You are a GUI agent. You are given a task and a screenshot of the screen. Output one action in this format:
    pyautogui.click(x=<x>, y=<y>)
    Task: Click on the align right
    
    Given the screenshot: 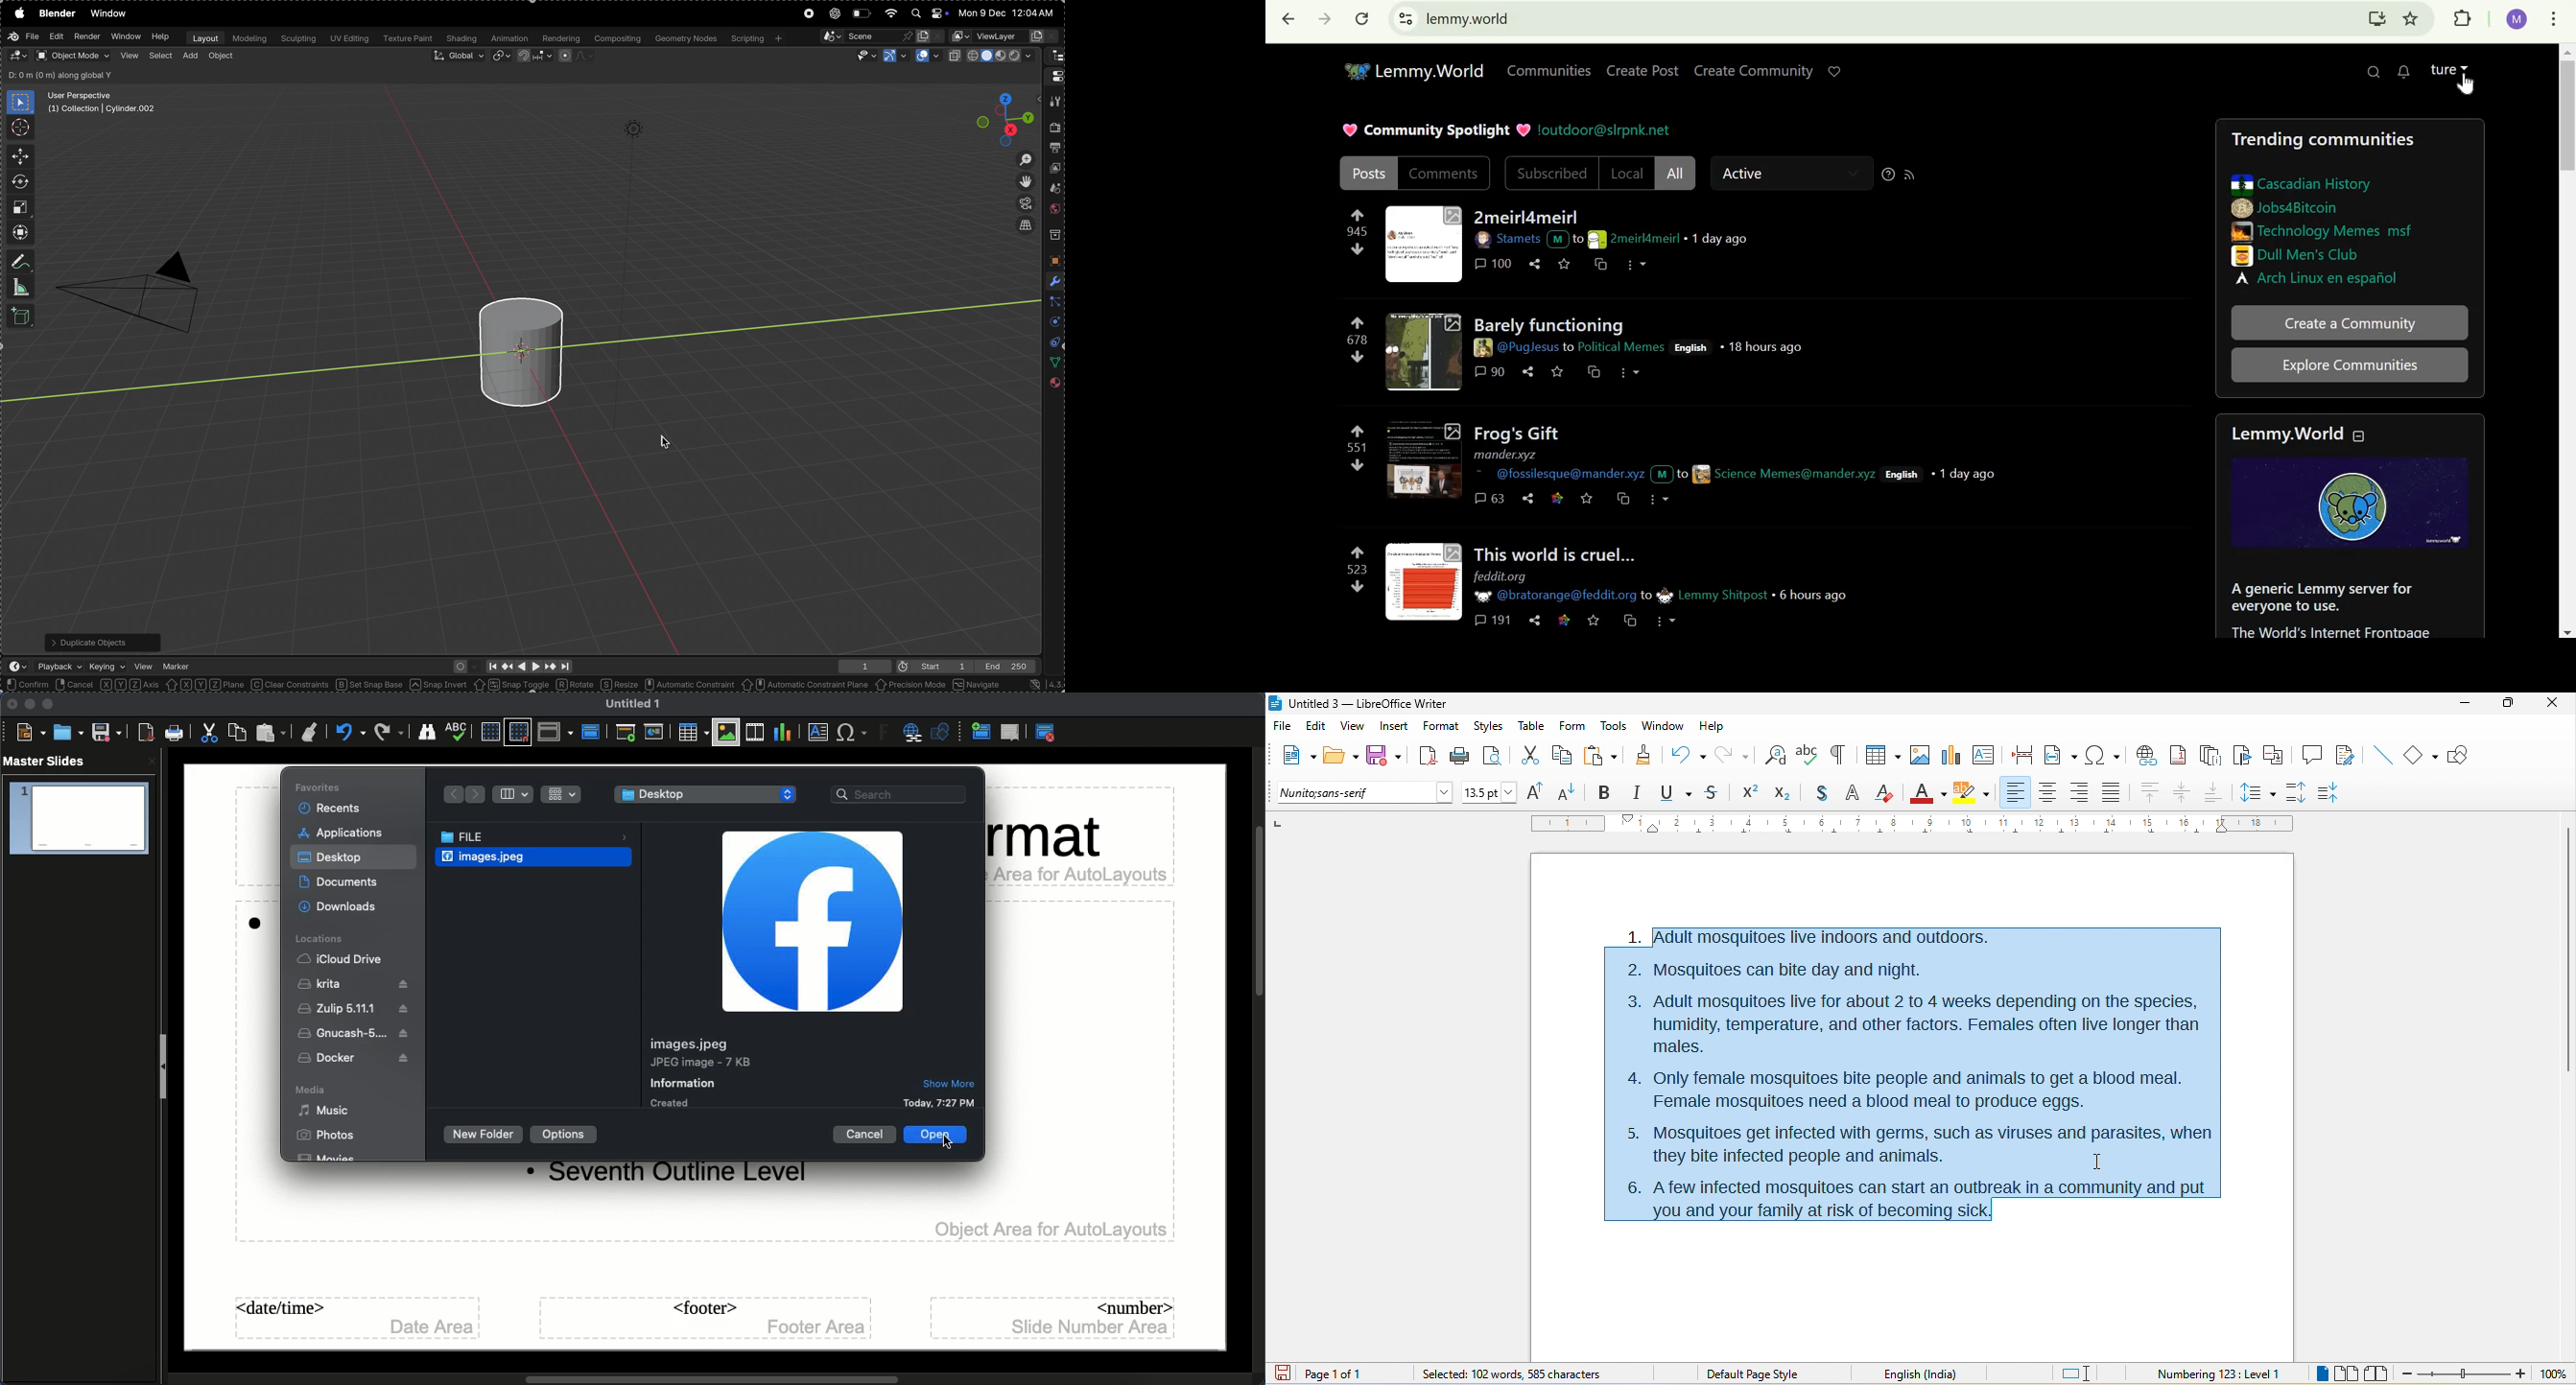 What is the action you would take?
    pyautogui.click(x=2077, y=792)
    